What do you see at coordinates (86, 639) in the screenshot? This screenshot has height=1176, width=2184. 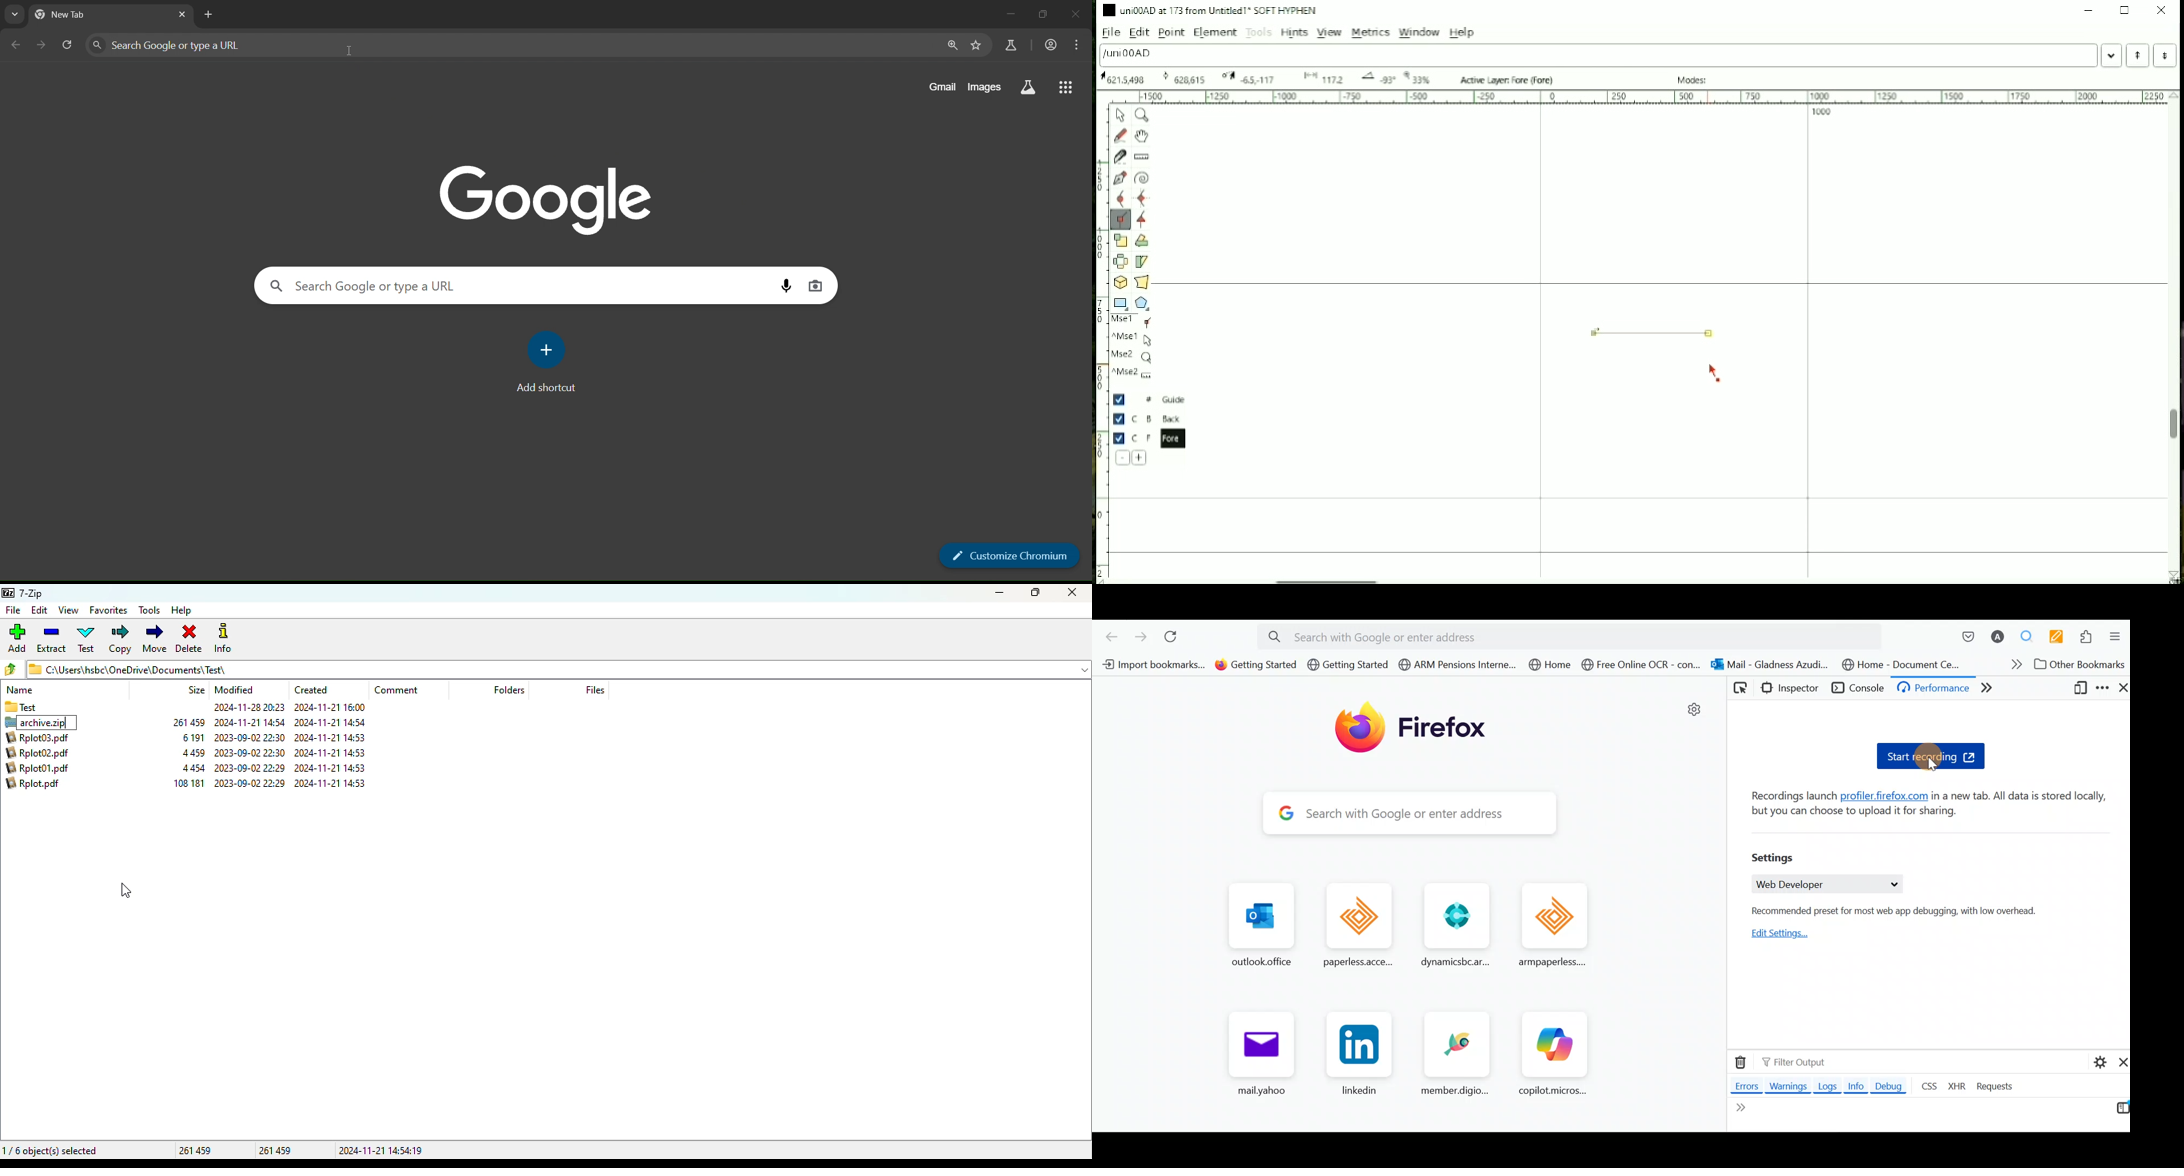 I see `test` at bounding box center [86, 639].